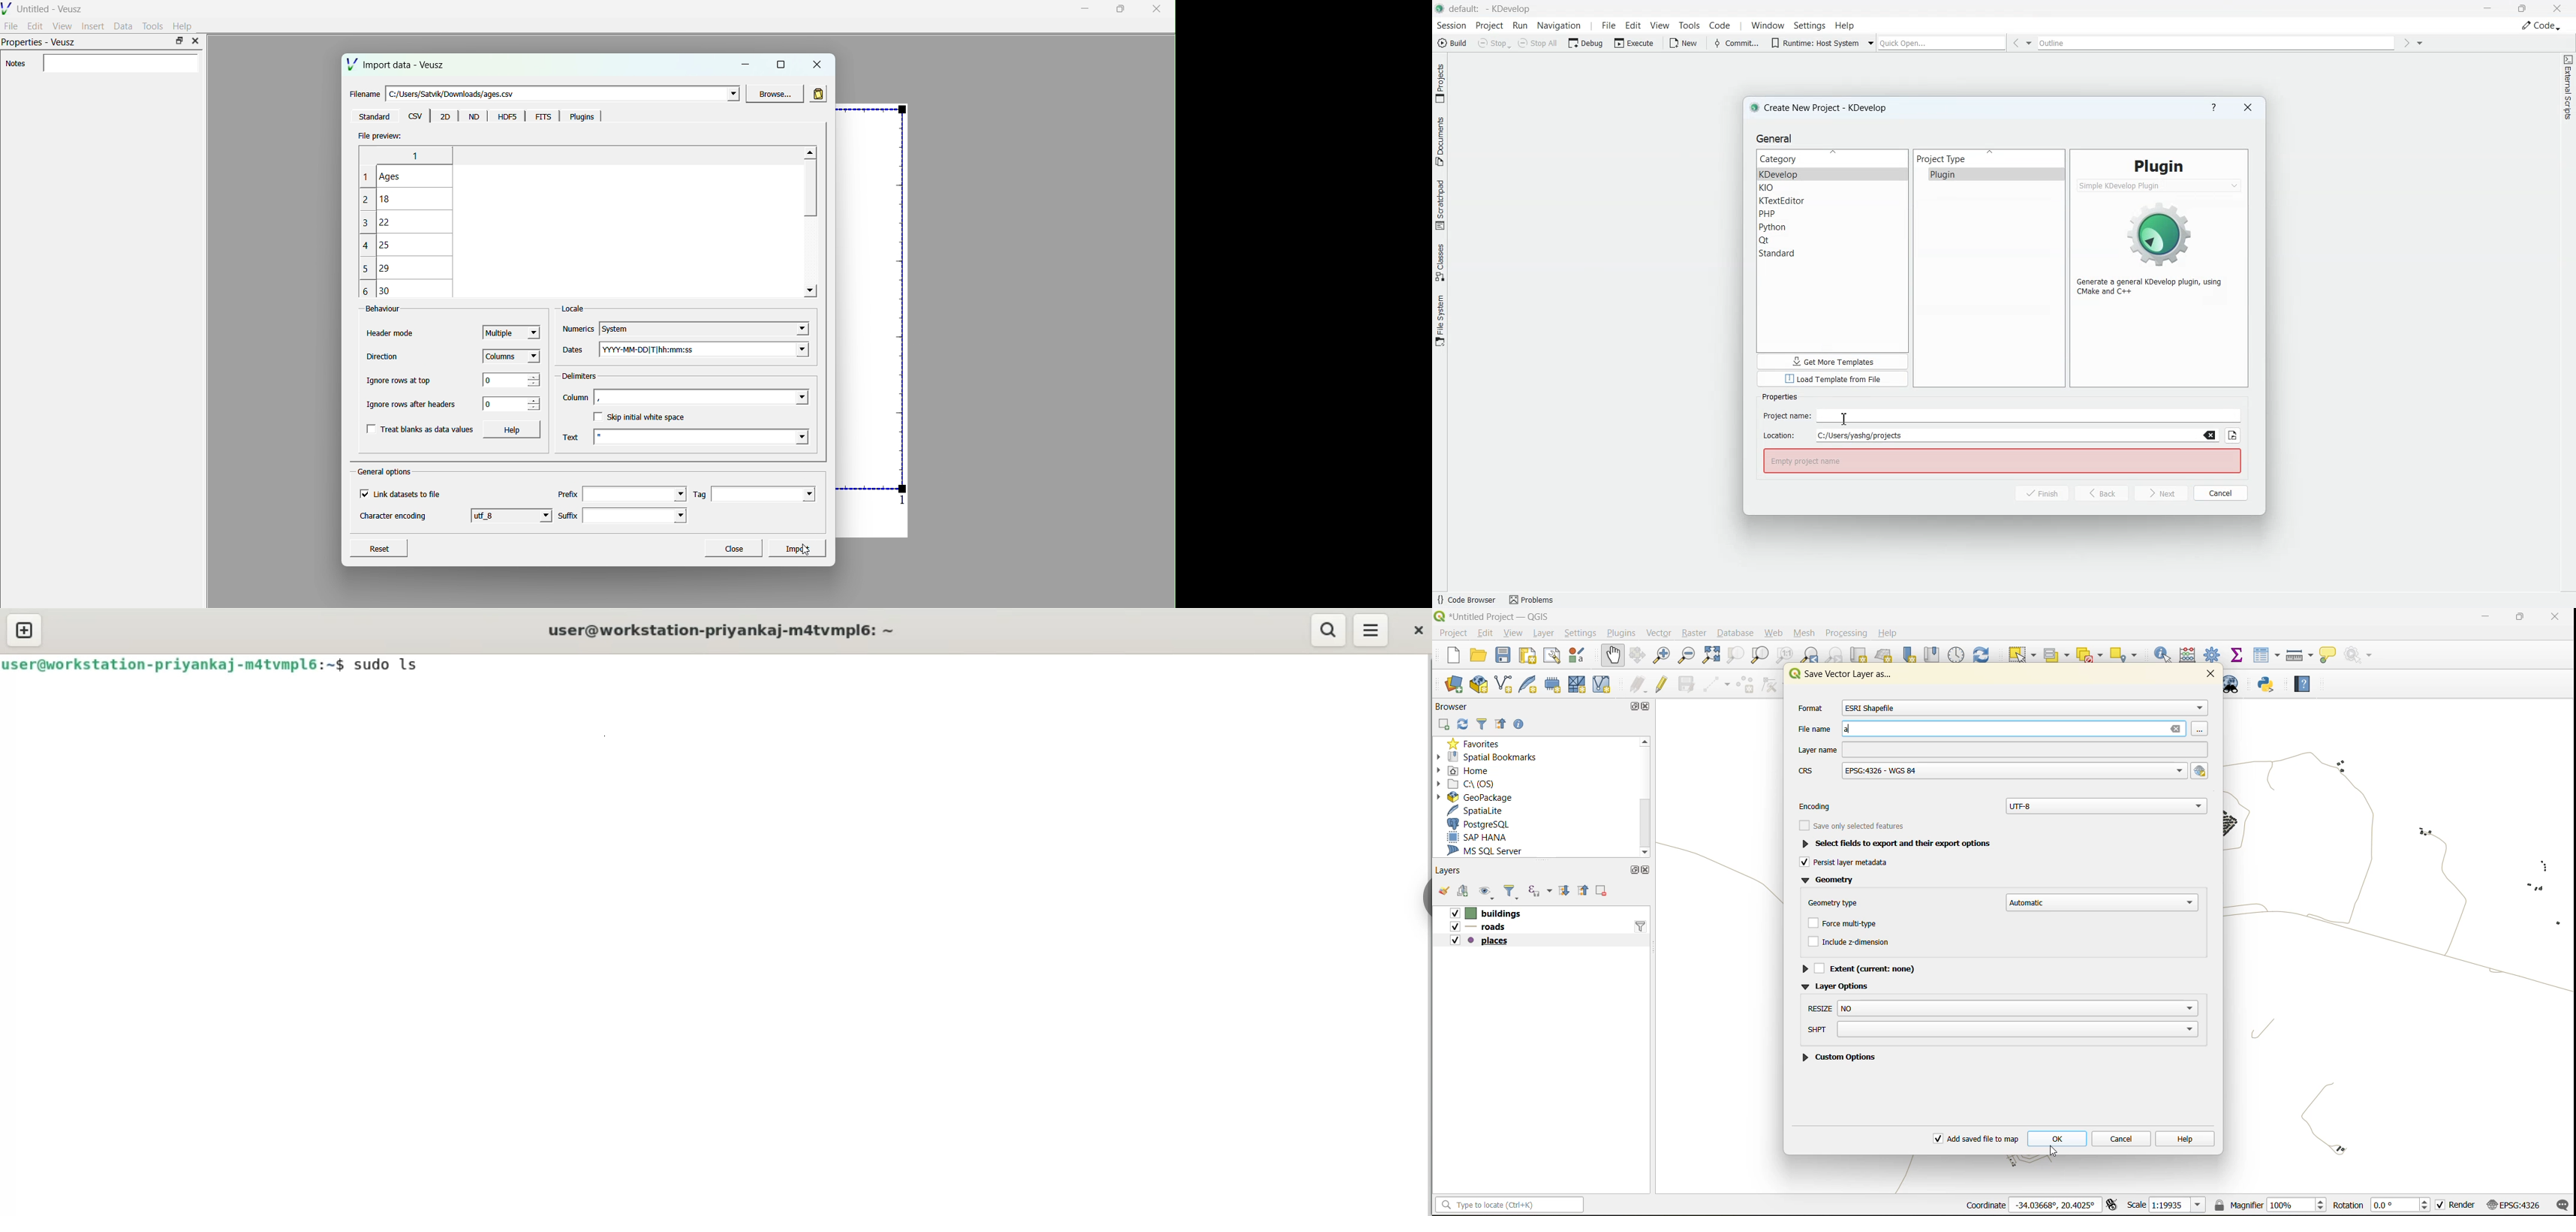 This screenshot has height=1232, width=2576. I want to click on mesh, so click(1806, 635).